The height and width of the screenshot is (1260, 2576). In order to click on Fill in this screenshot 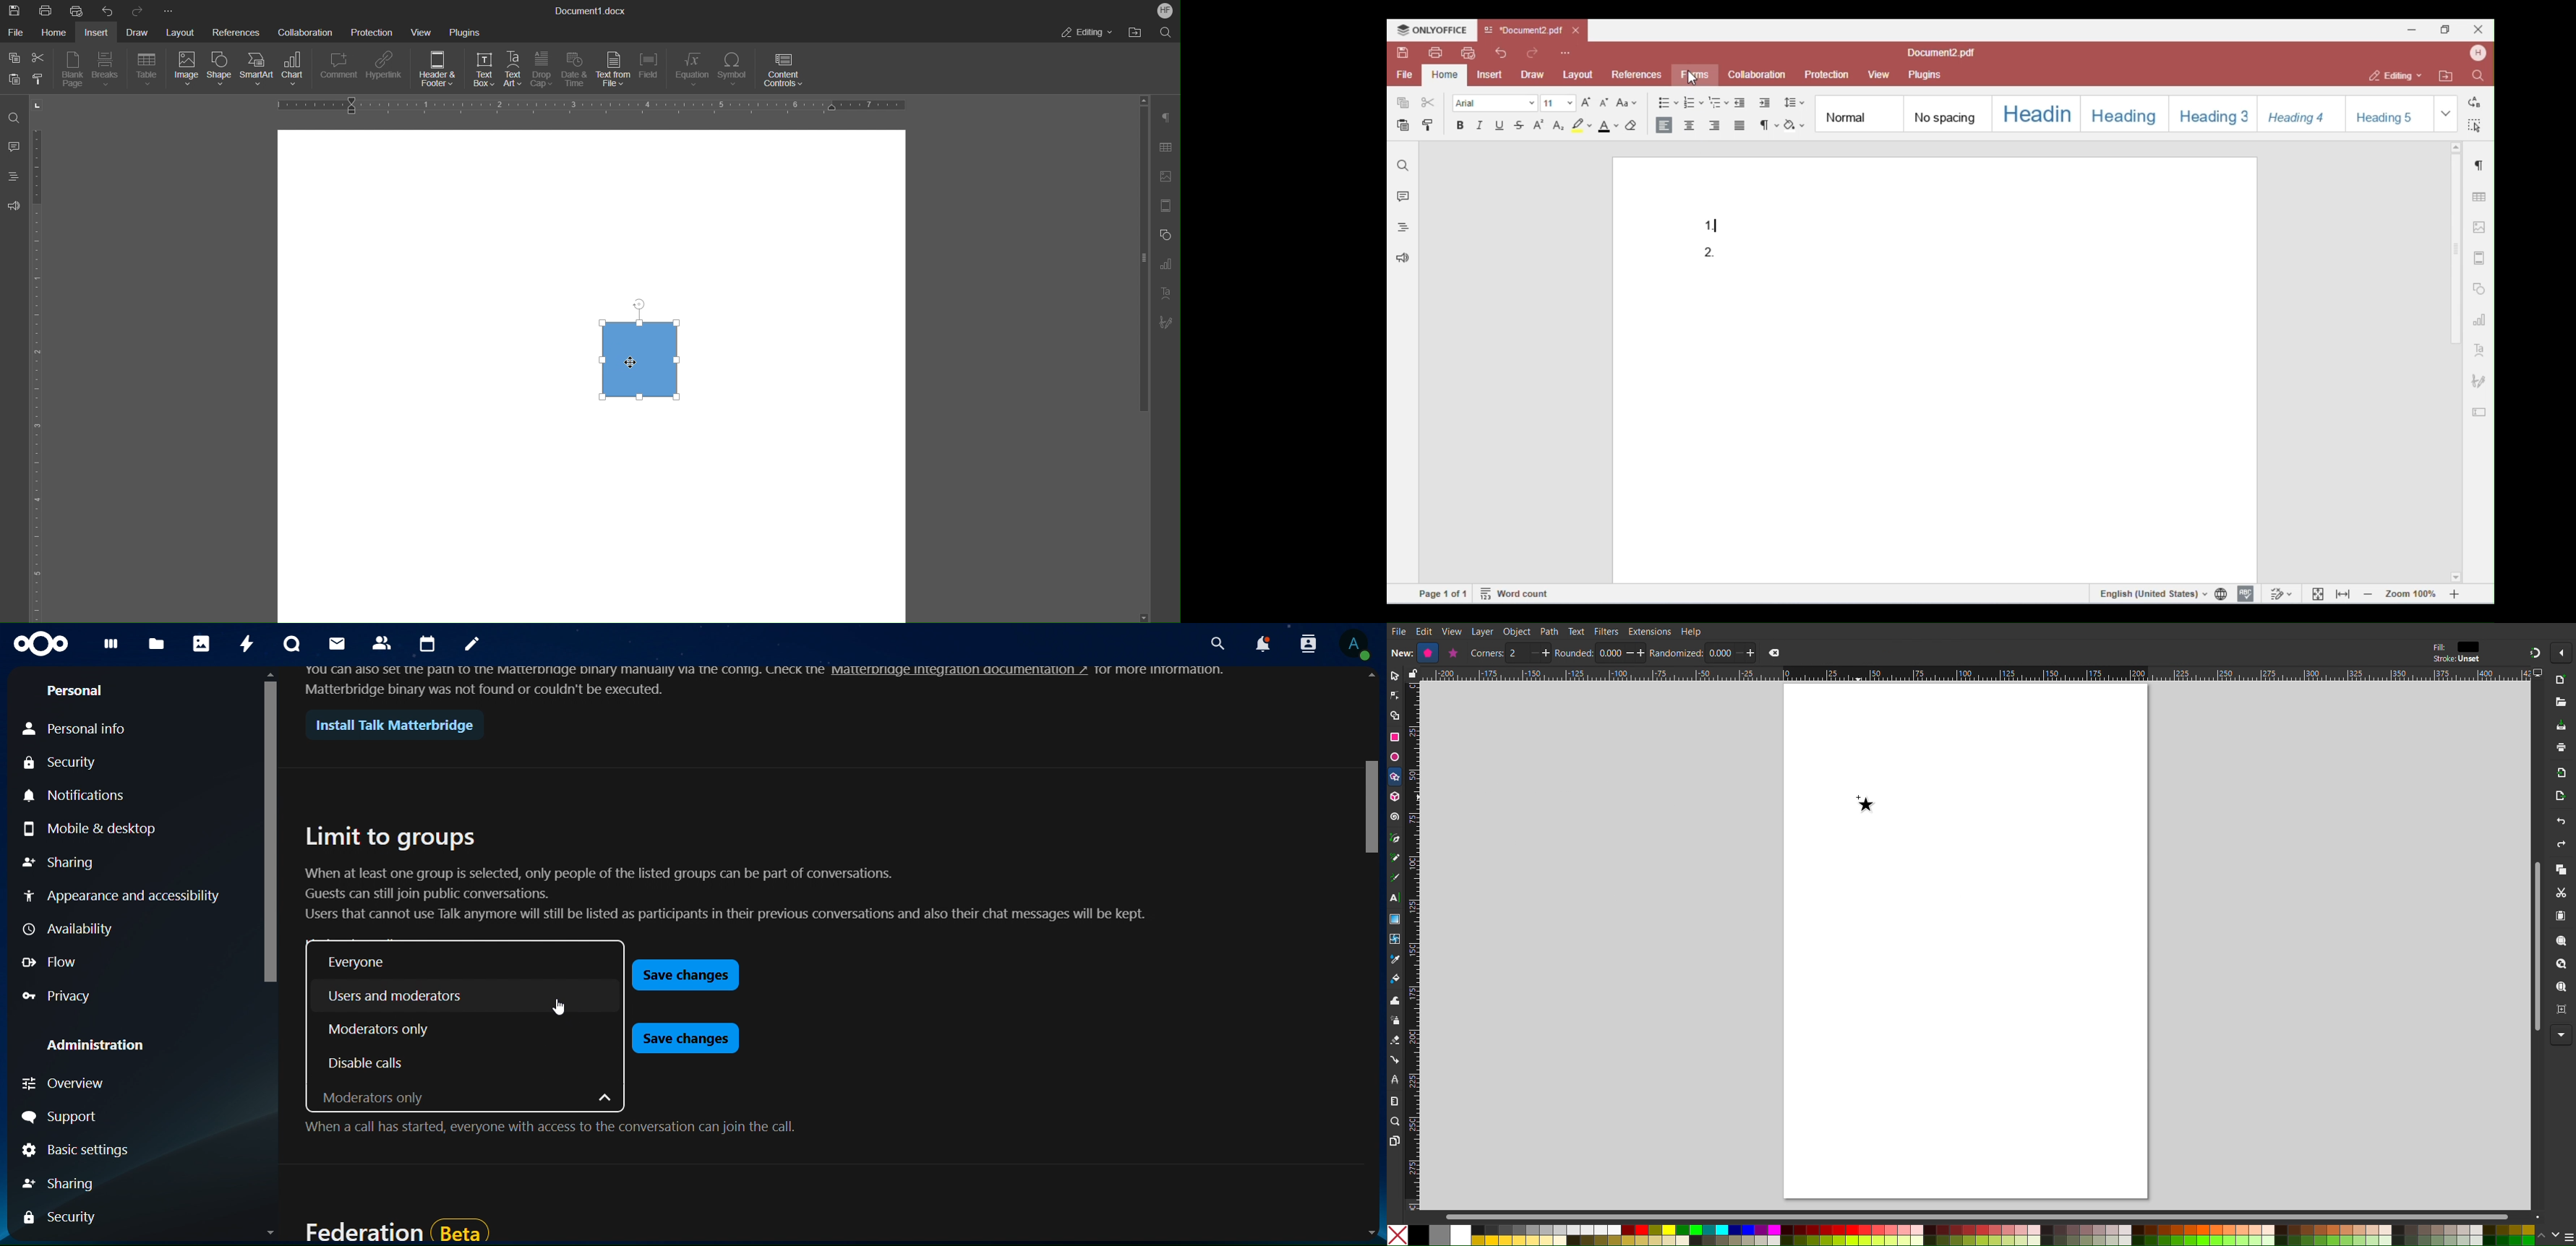, I will do `click(2438, 647)`.